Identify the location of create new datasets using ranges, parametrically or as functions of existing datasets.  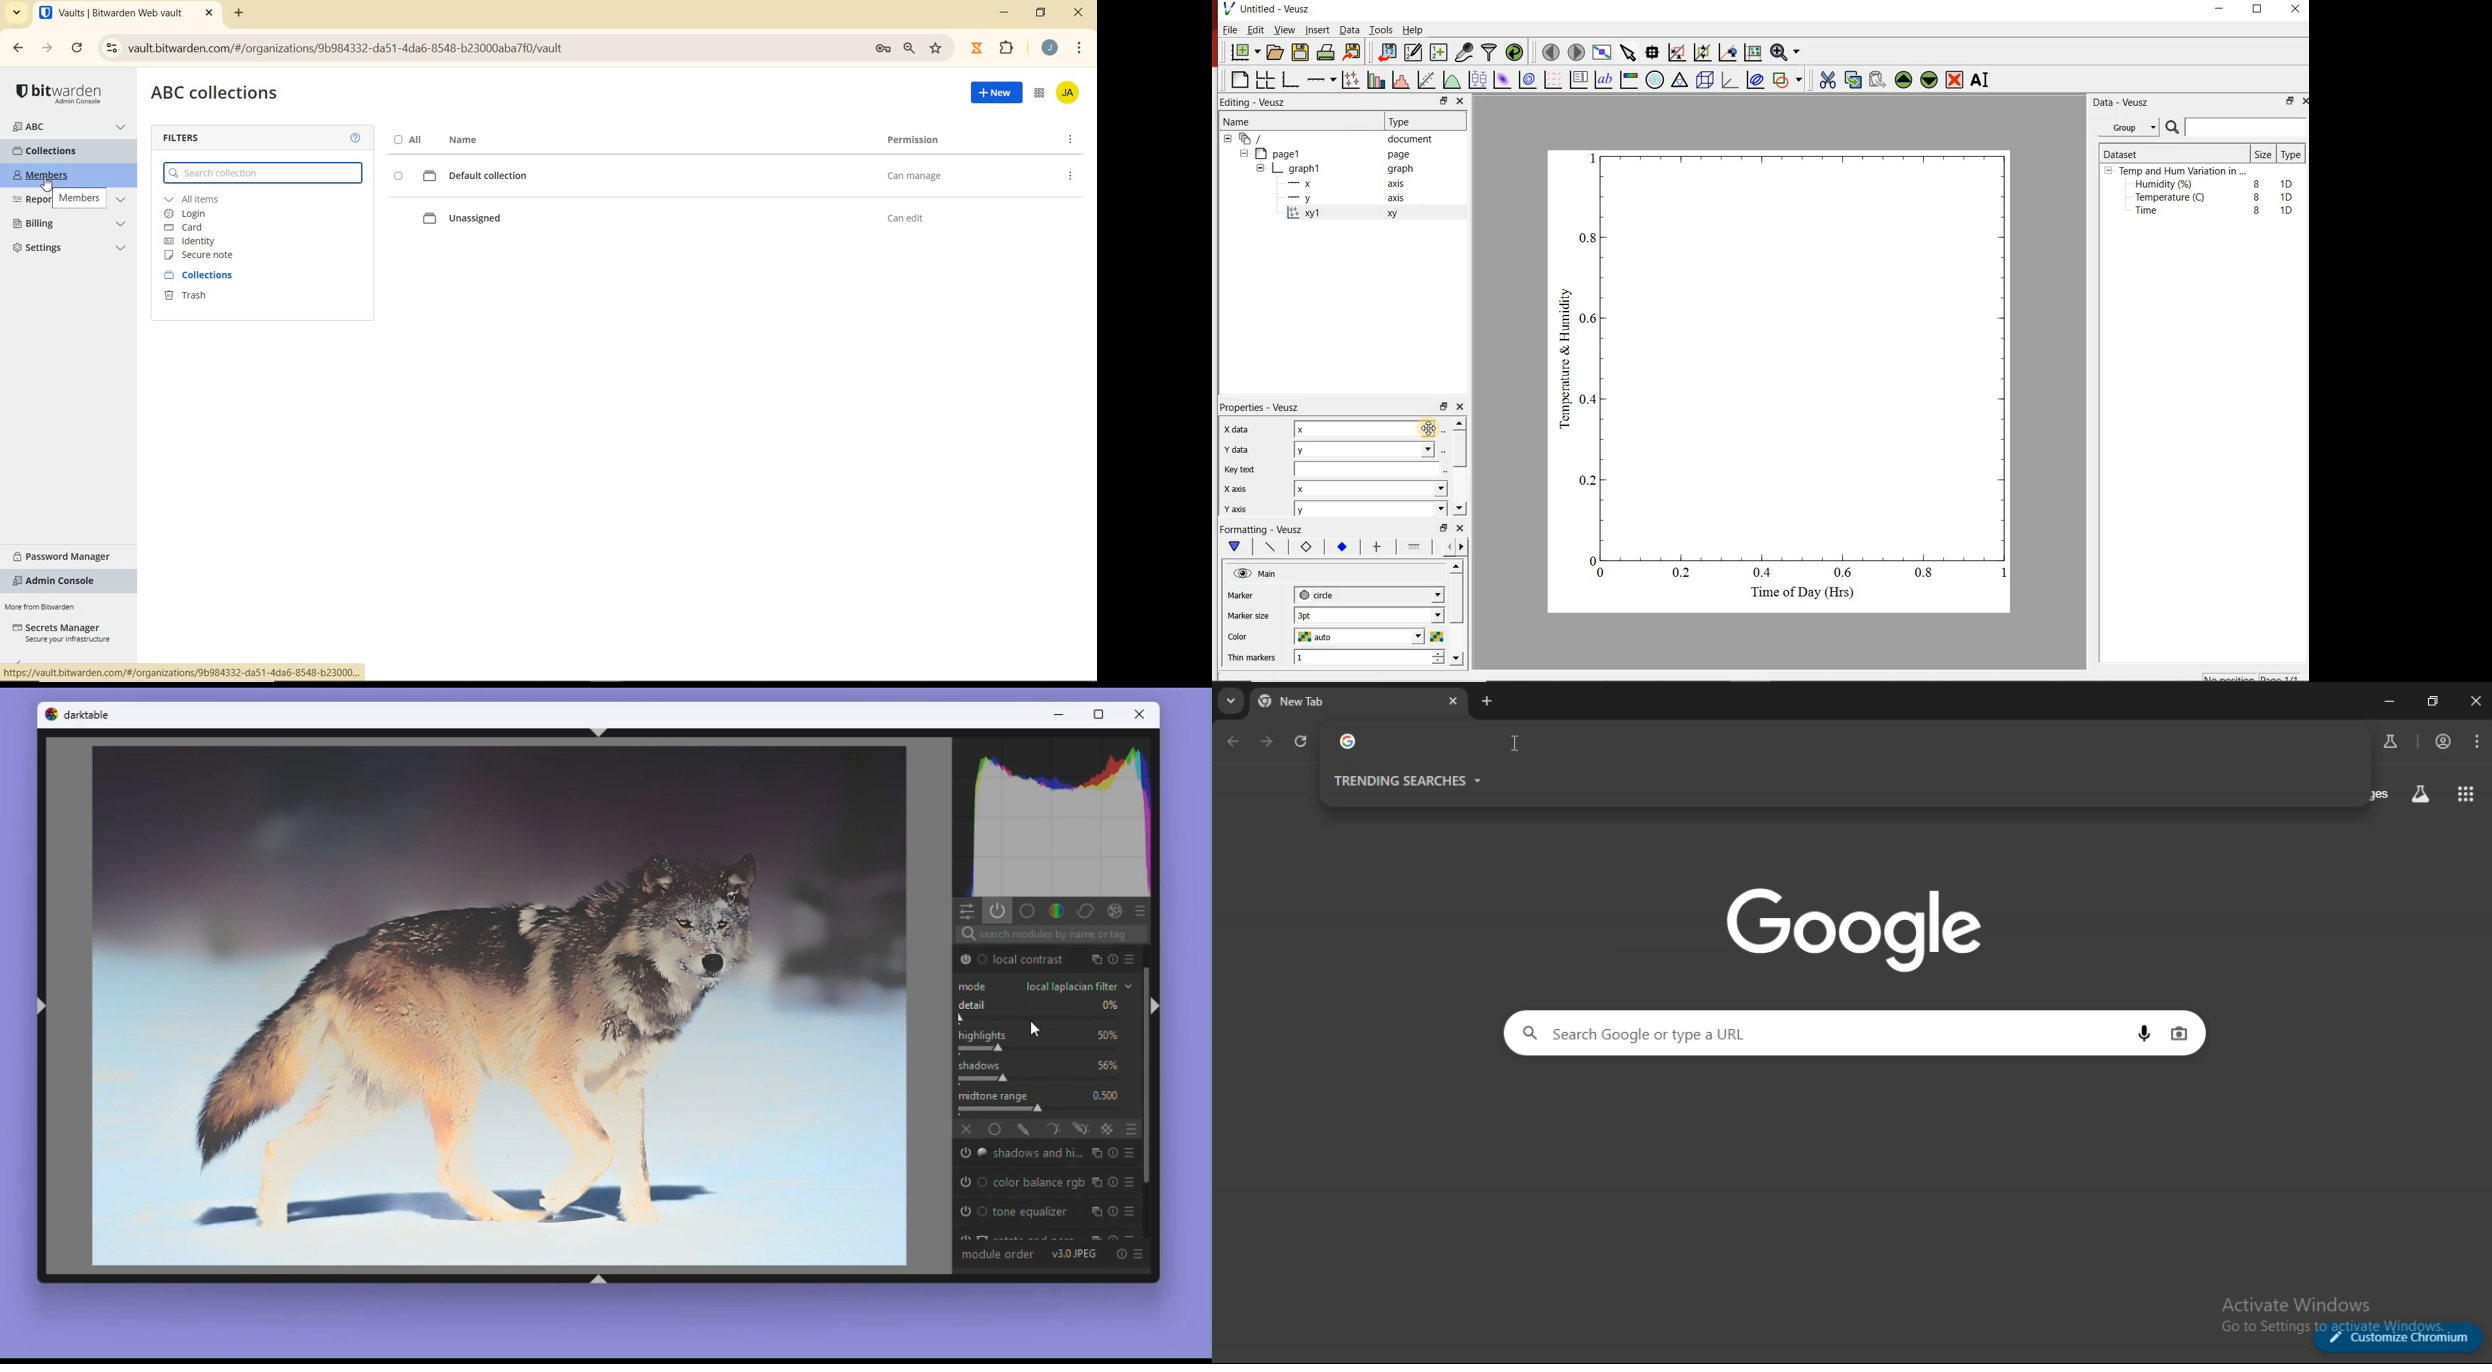
(1439, 53).